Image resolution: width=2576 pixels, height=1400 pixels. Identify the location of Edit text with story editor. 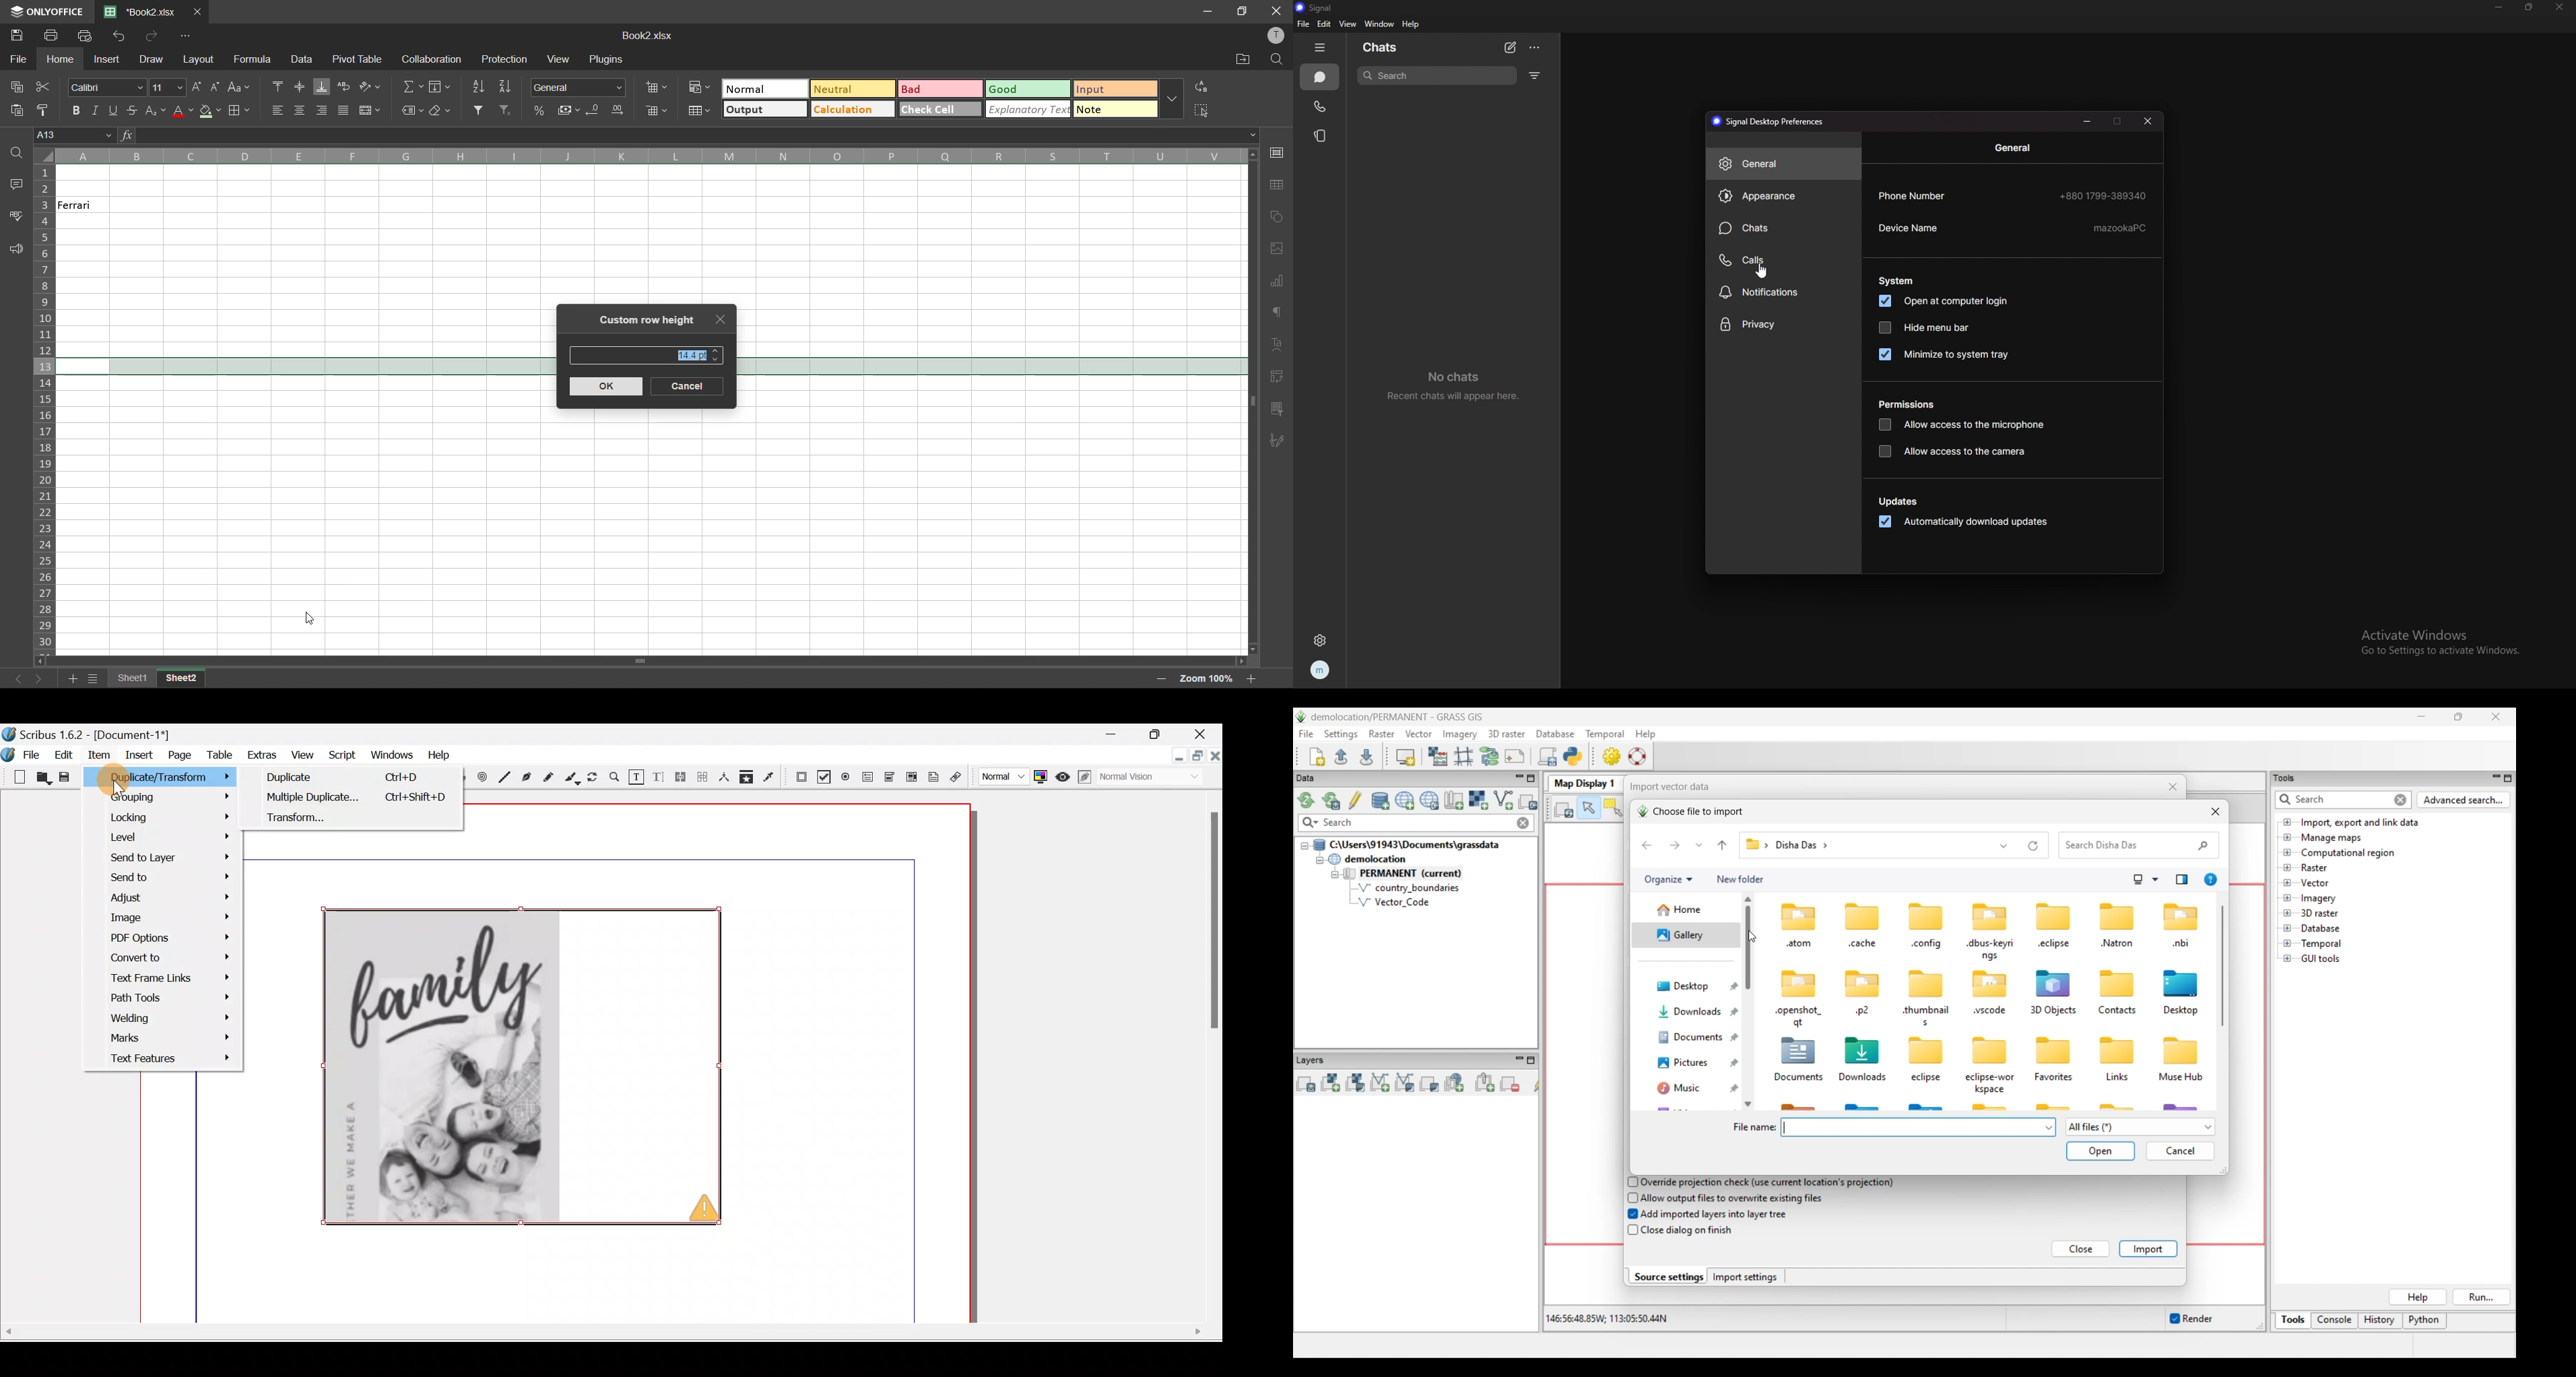
(660, 778).